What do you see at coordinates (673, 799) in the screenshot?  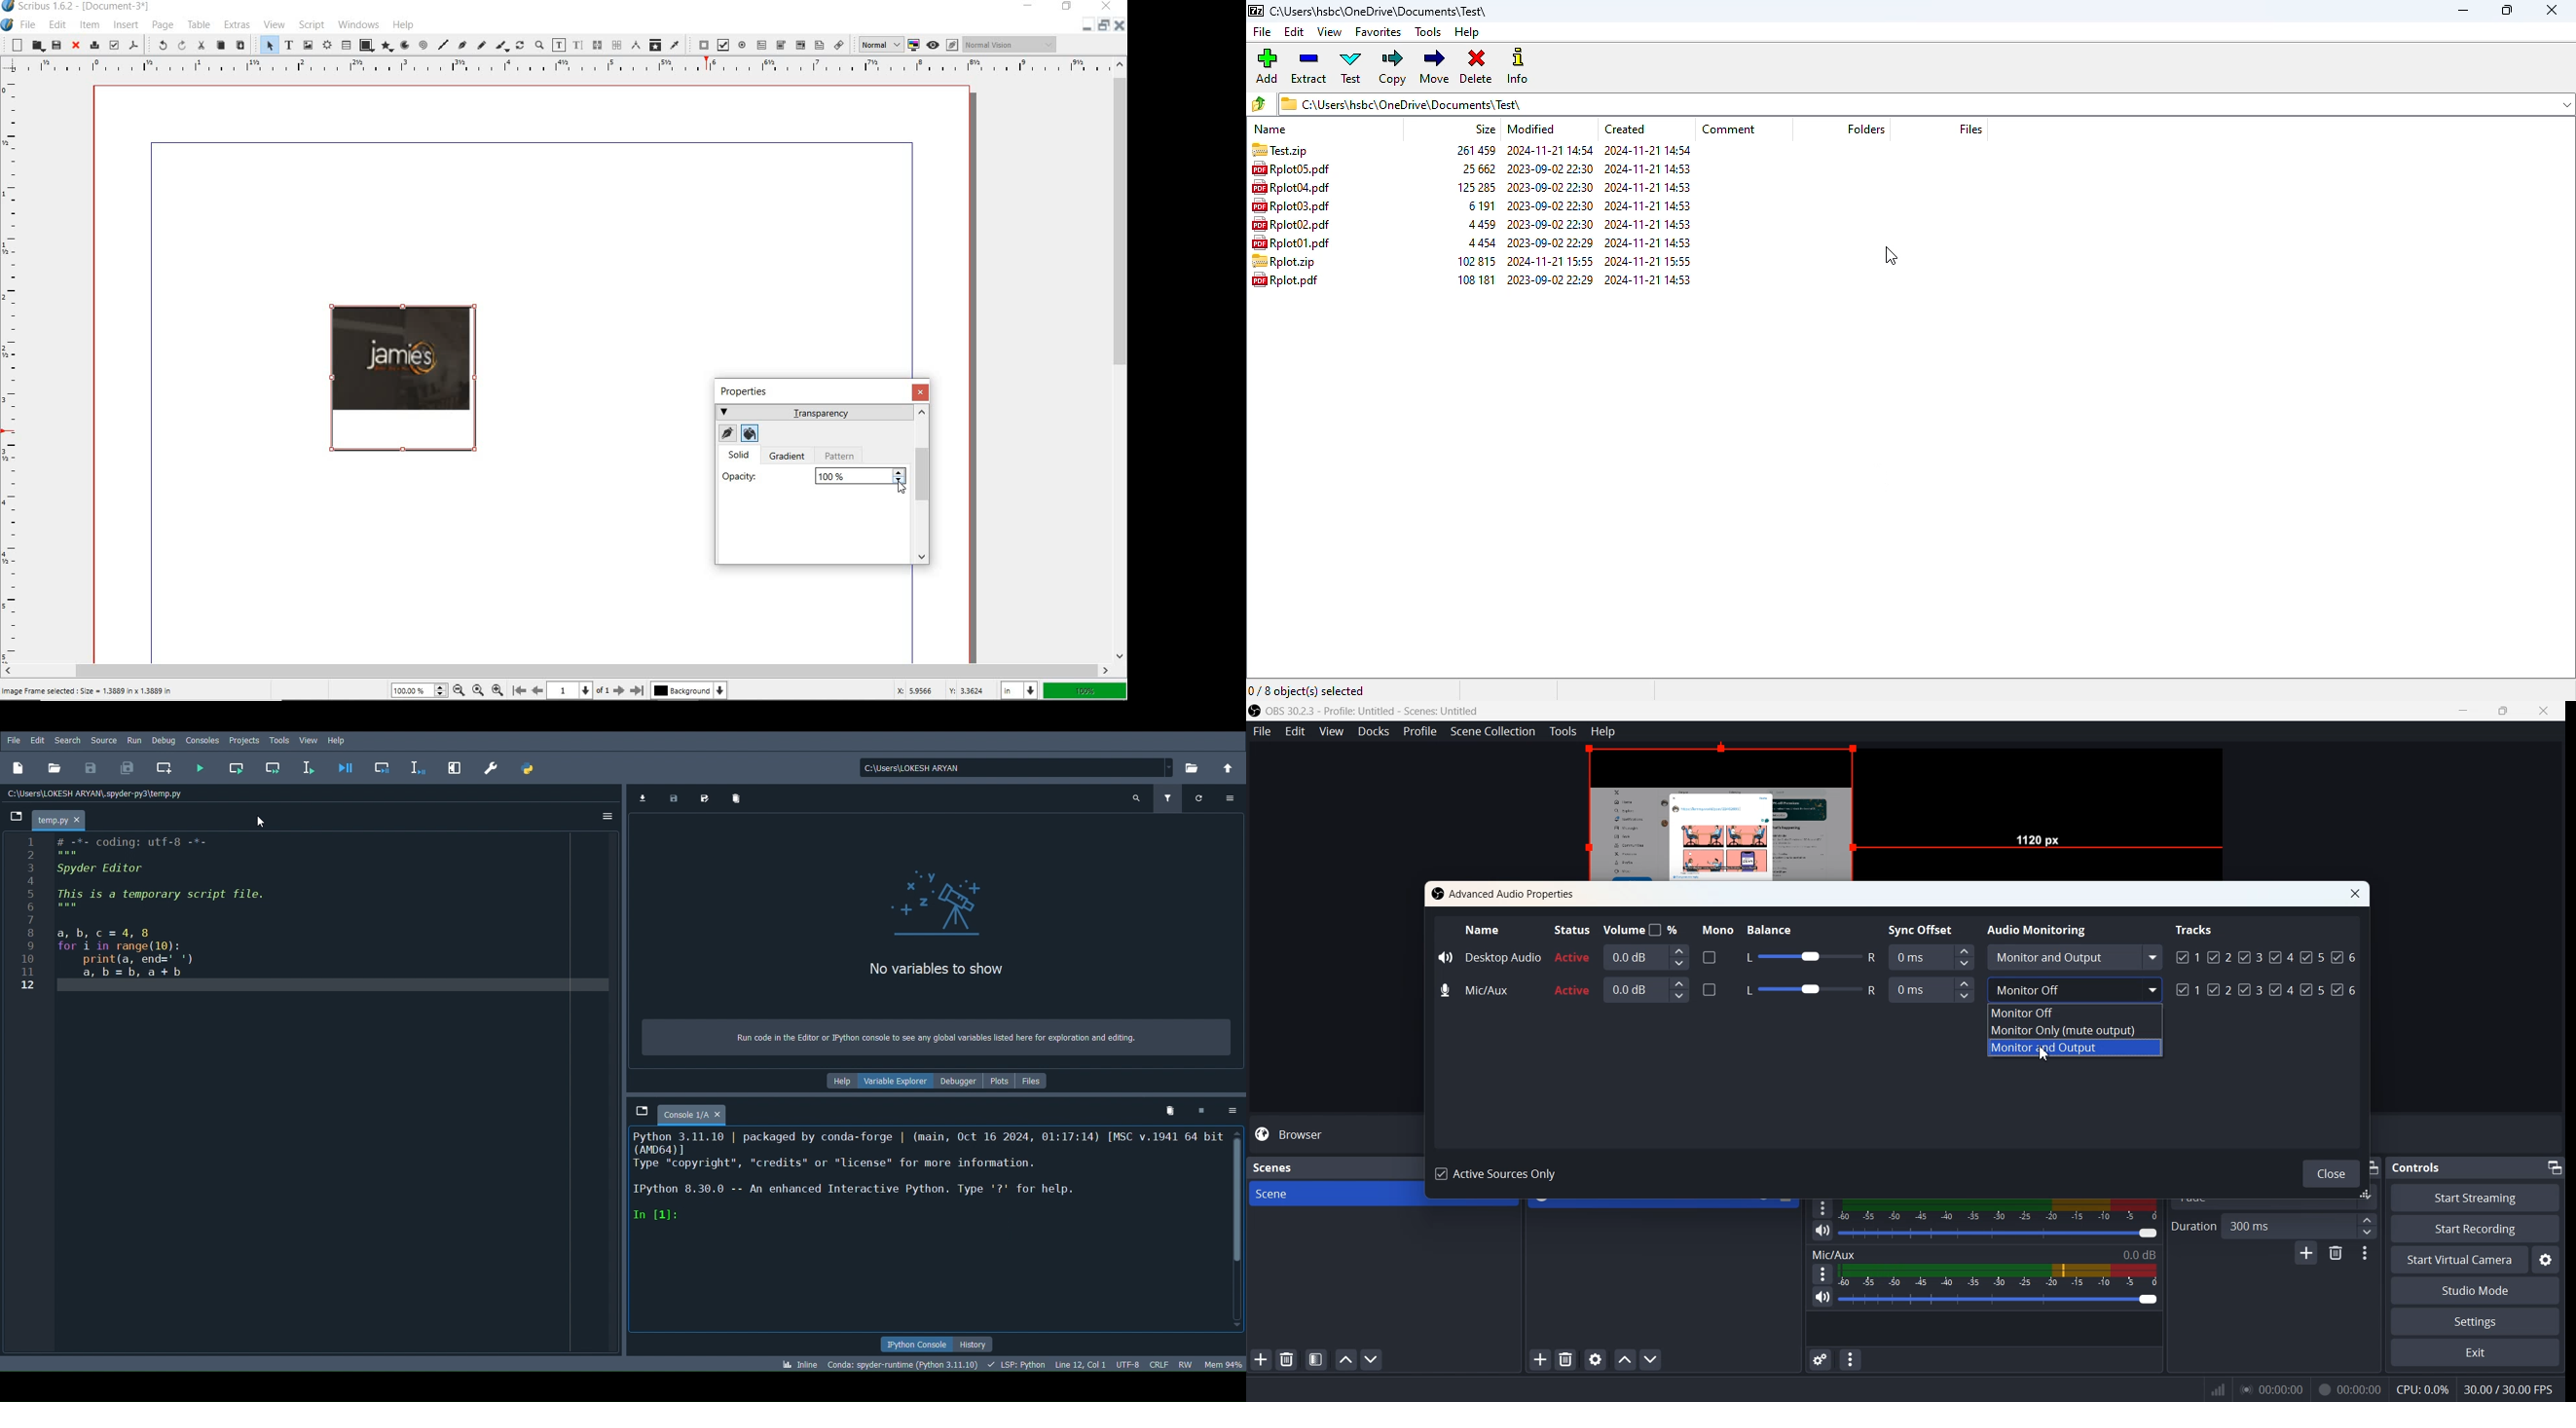 I see `Save data` at bounding box center [673, 799].